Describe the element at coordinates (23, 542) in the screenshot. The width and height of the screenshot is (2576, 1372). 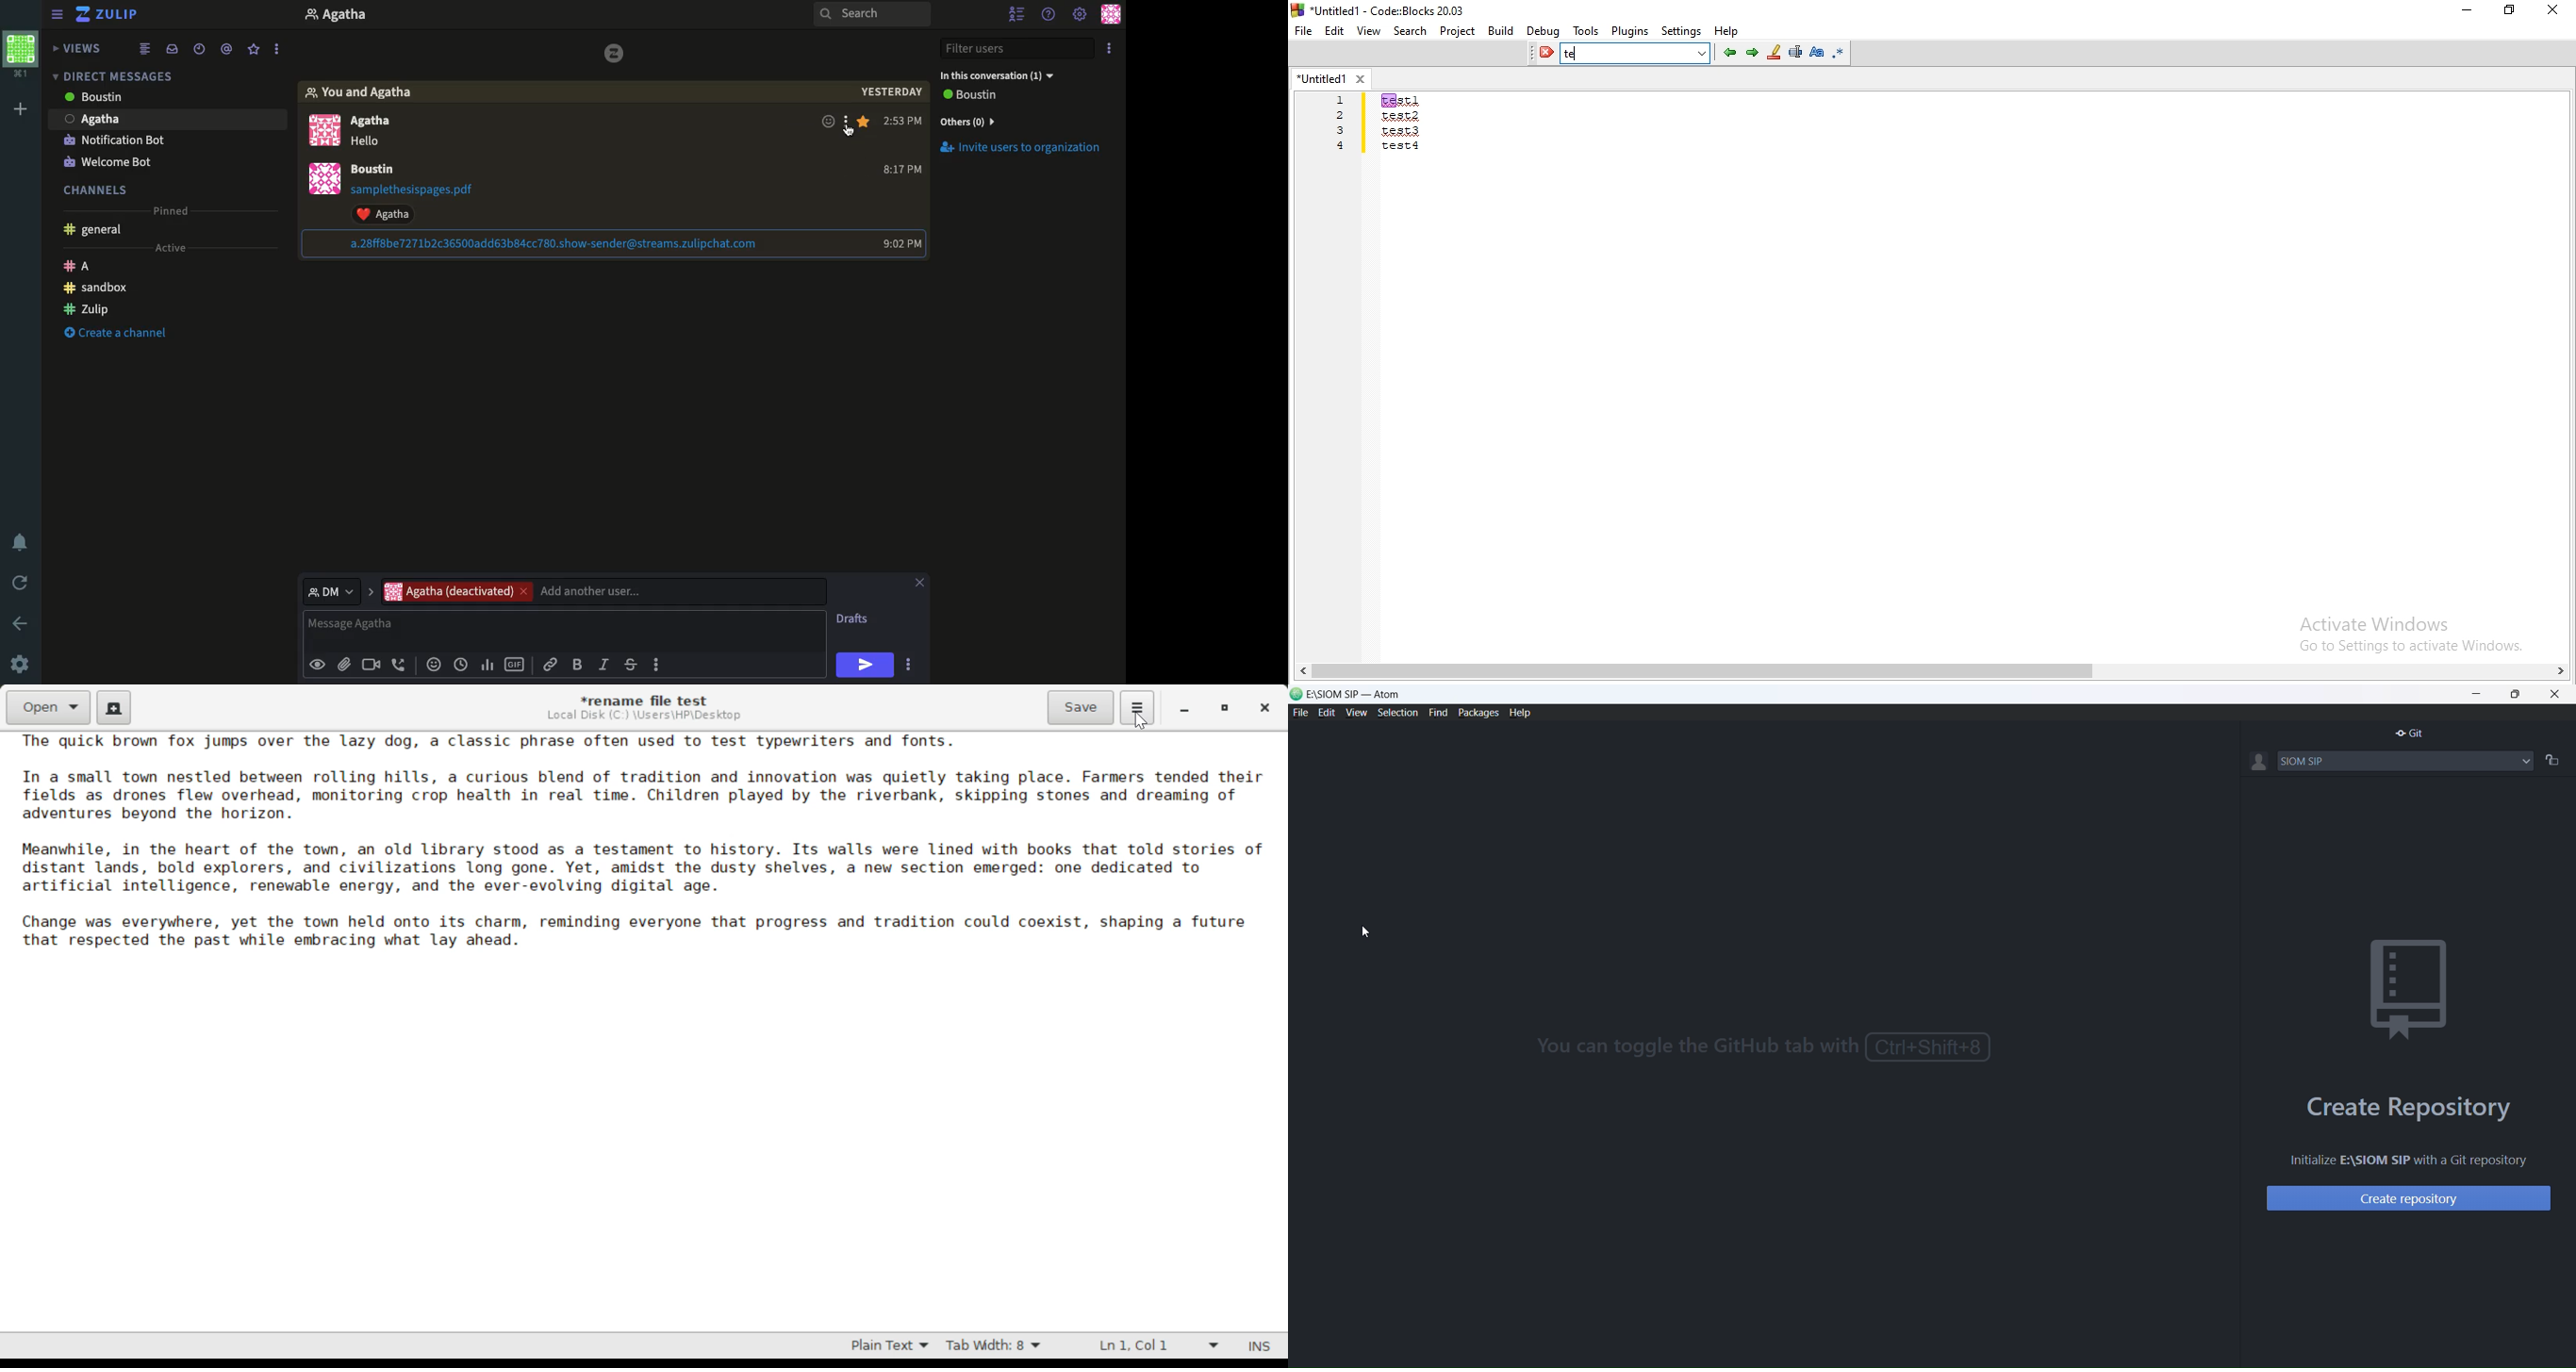
I see `Notification` at that location.